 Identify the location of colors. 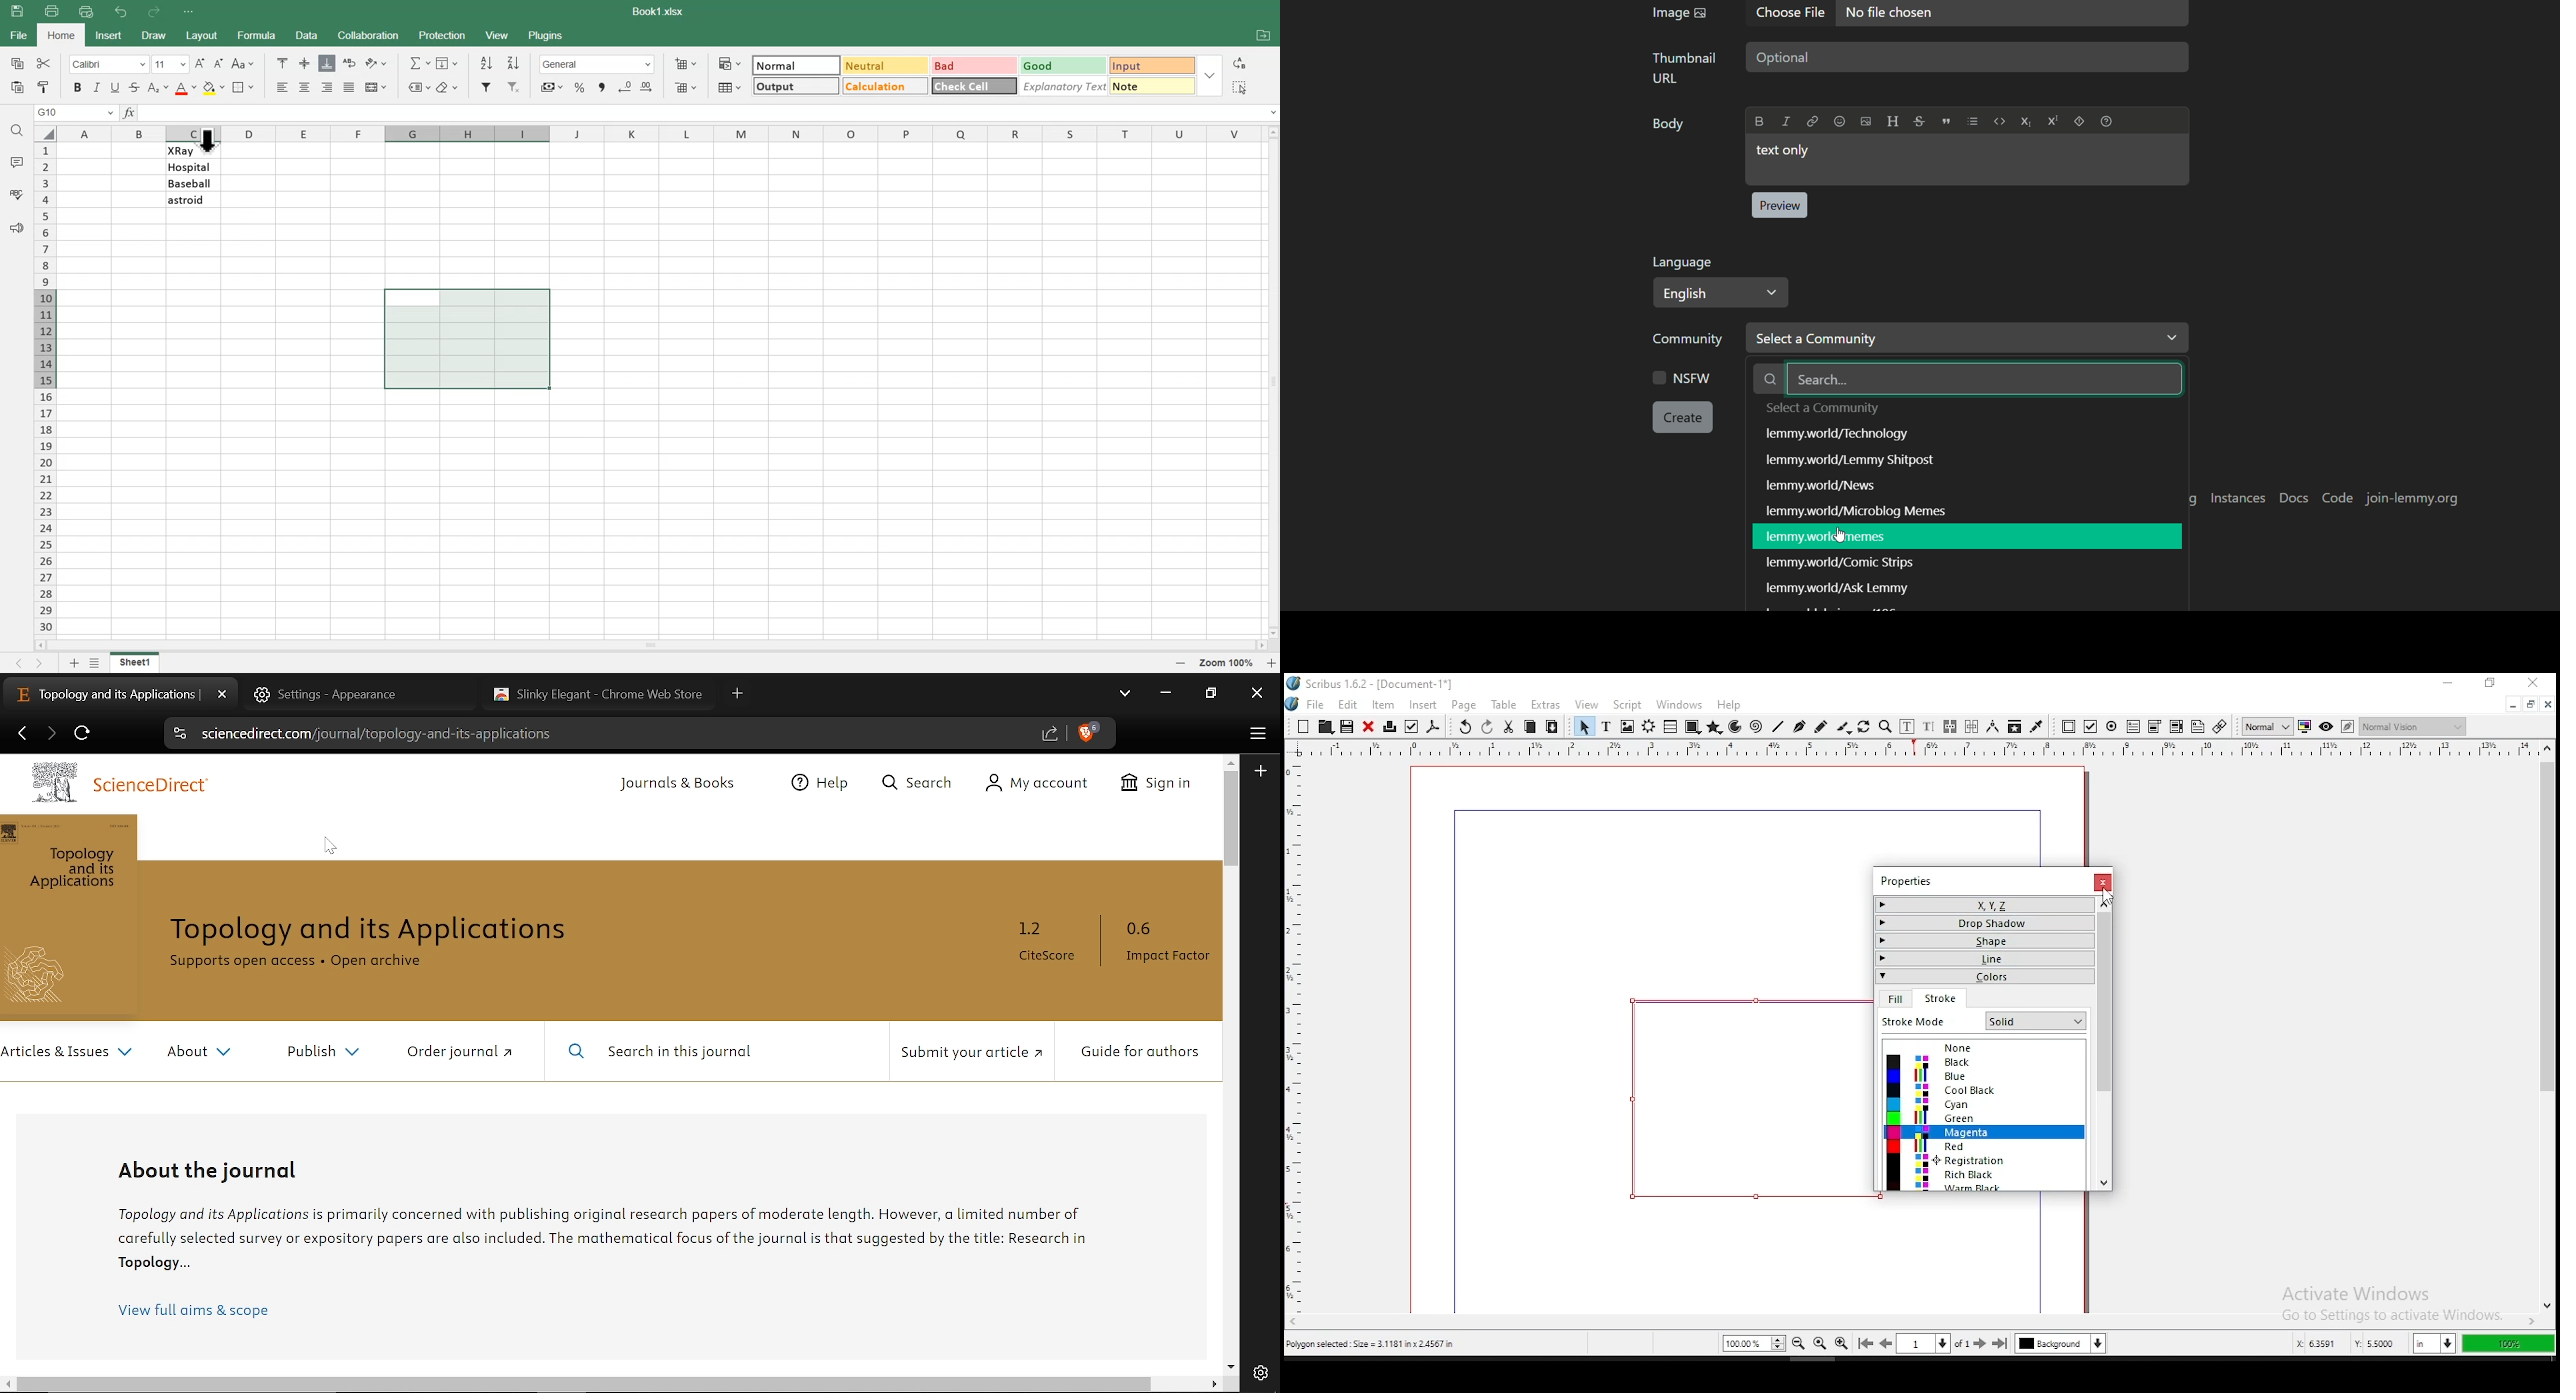
(1984, 976).